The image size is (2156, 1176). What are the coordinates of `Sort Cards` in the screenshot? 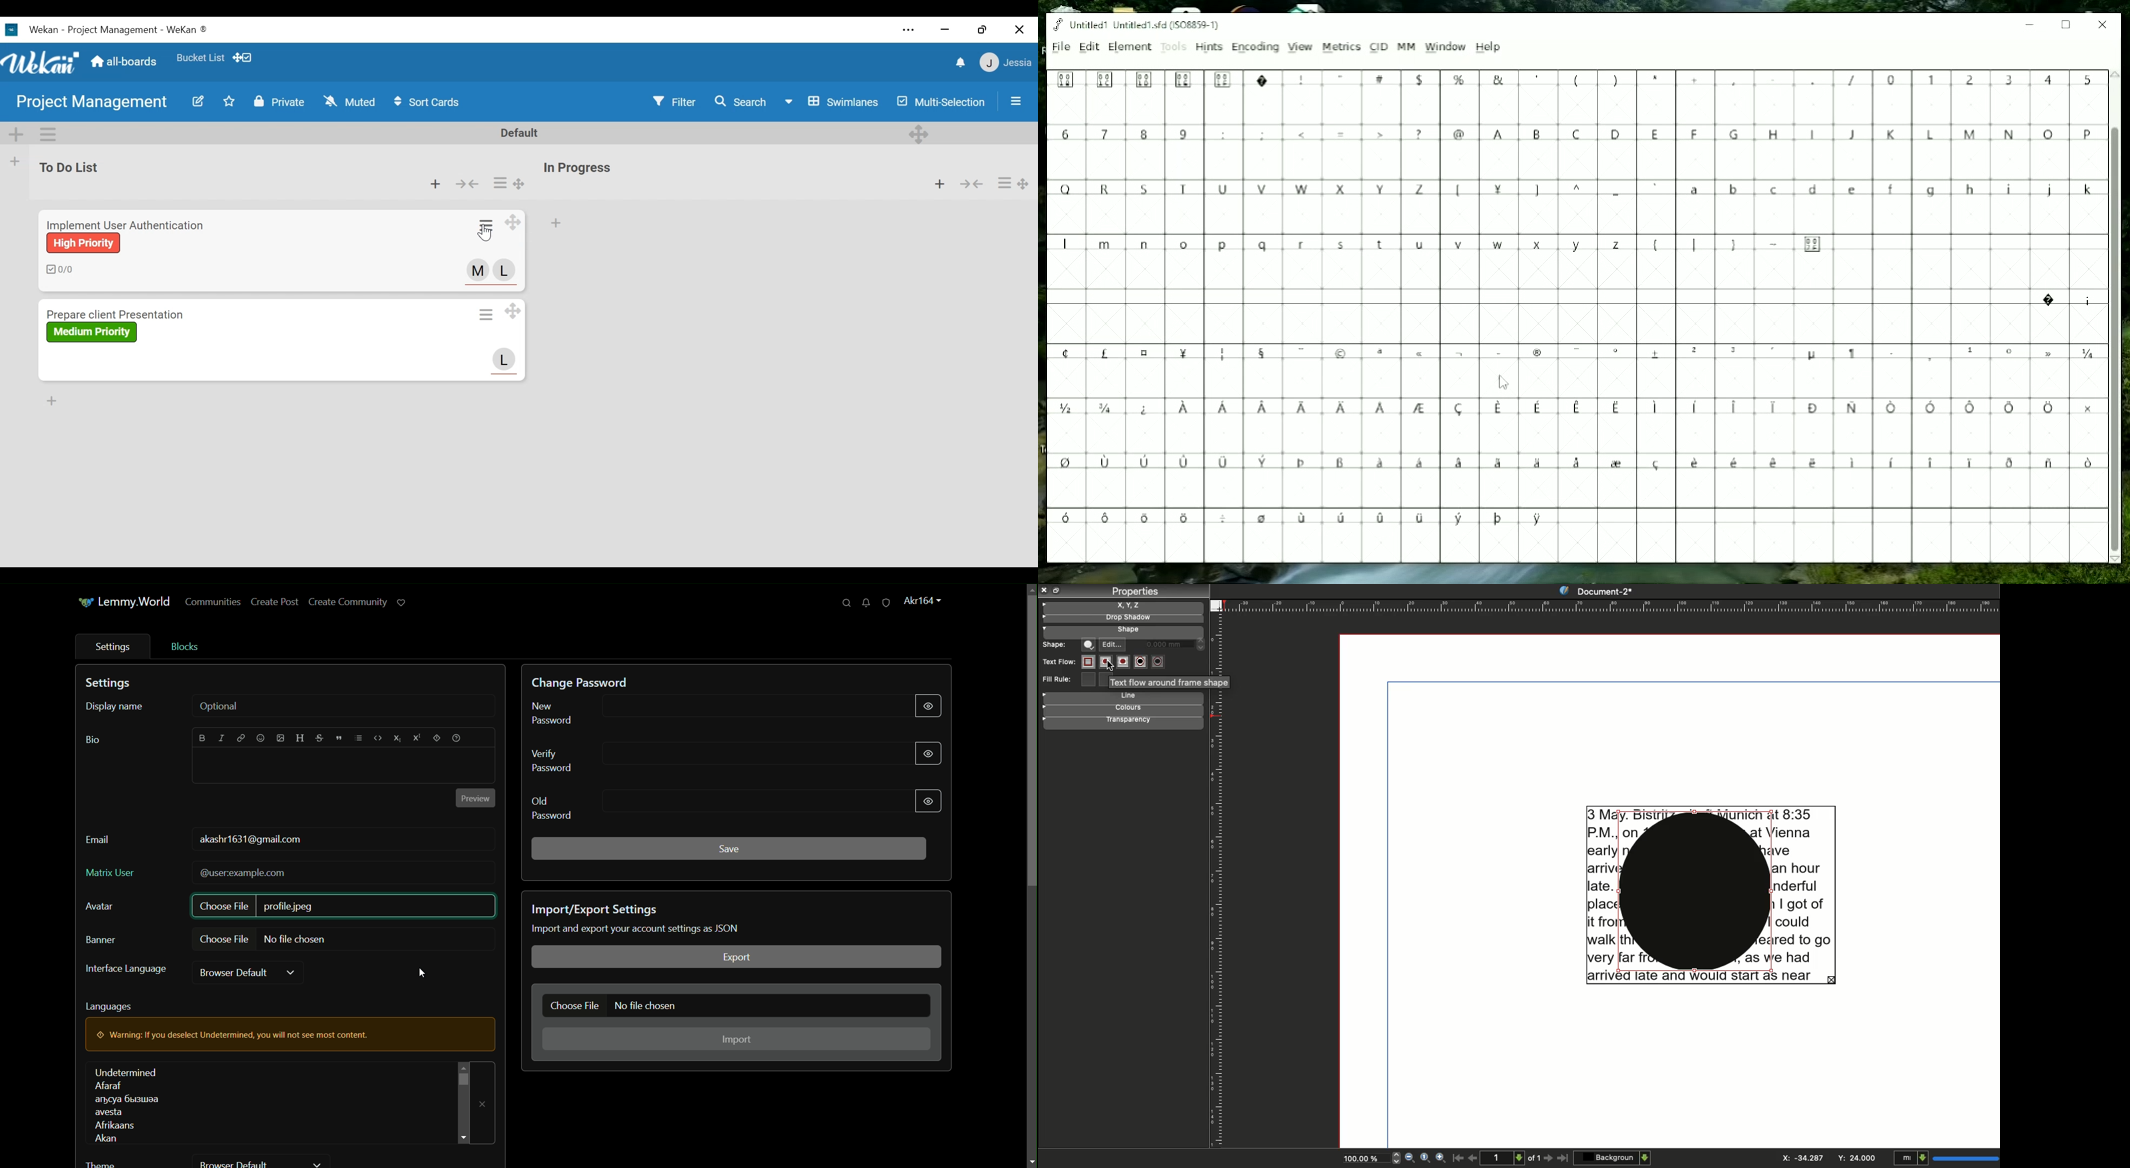 It's located at (429, 102).